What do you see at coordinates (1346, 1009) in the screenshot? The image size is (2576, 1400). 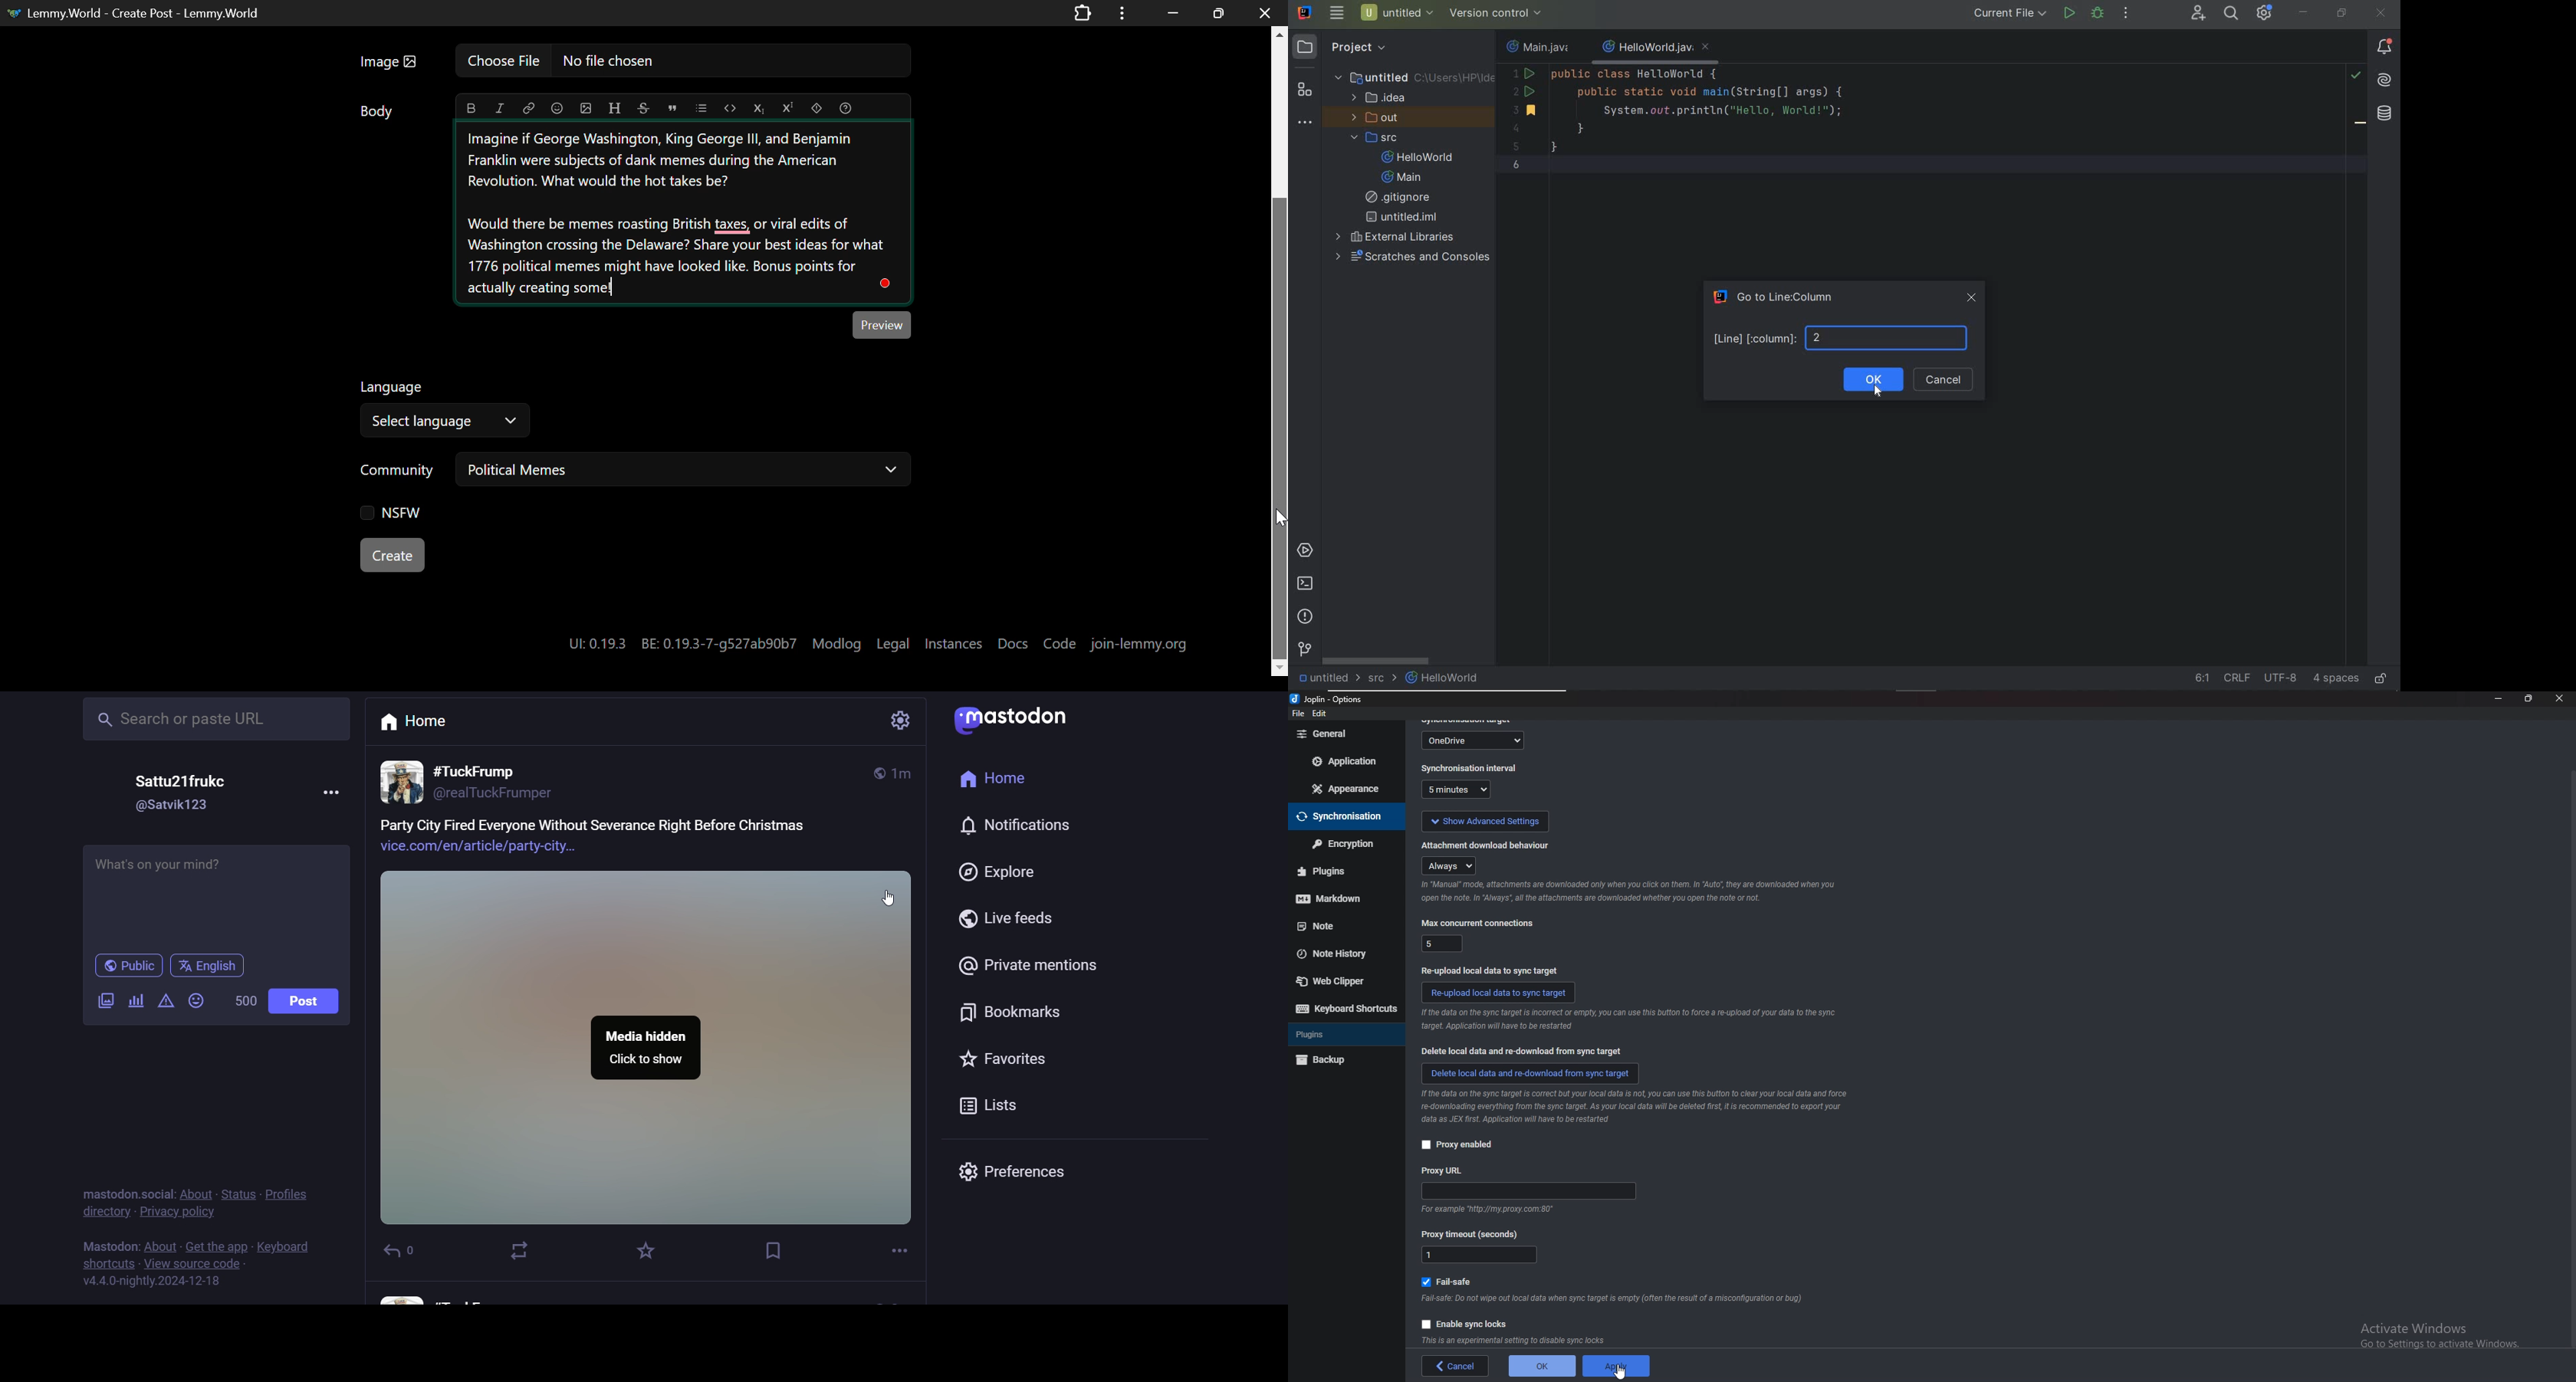 I see `keyboard shortcuts` at bounding box center [1346, 1009].